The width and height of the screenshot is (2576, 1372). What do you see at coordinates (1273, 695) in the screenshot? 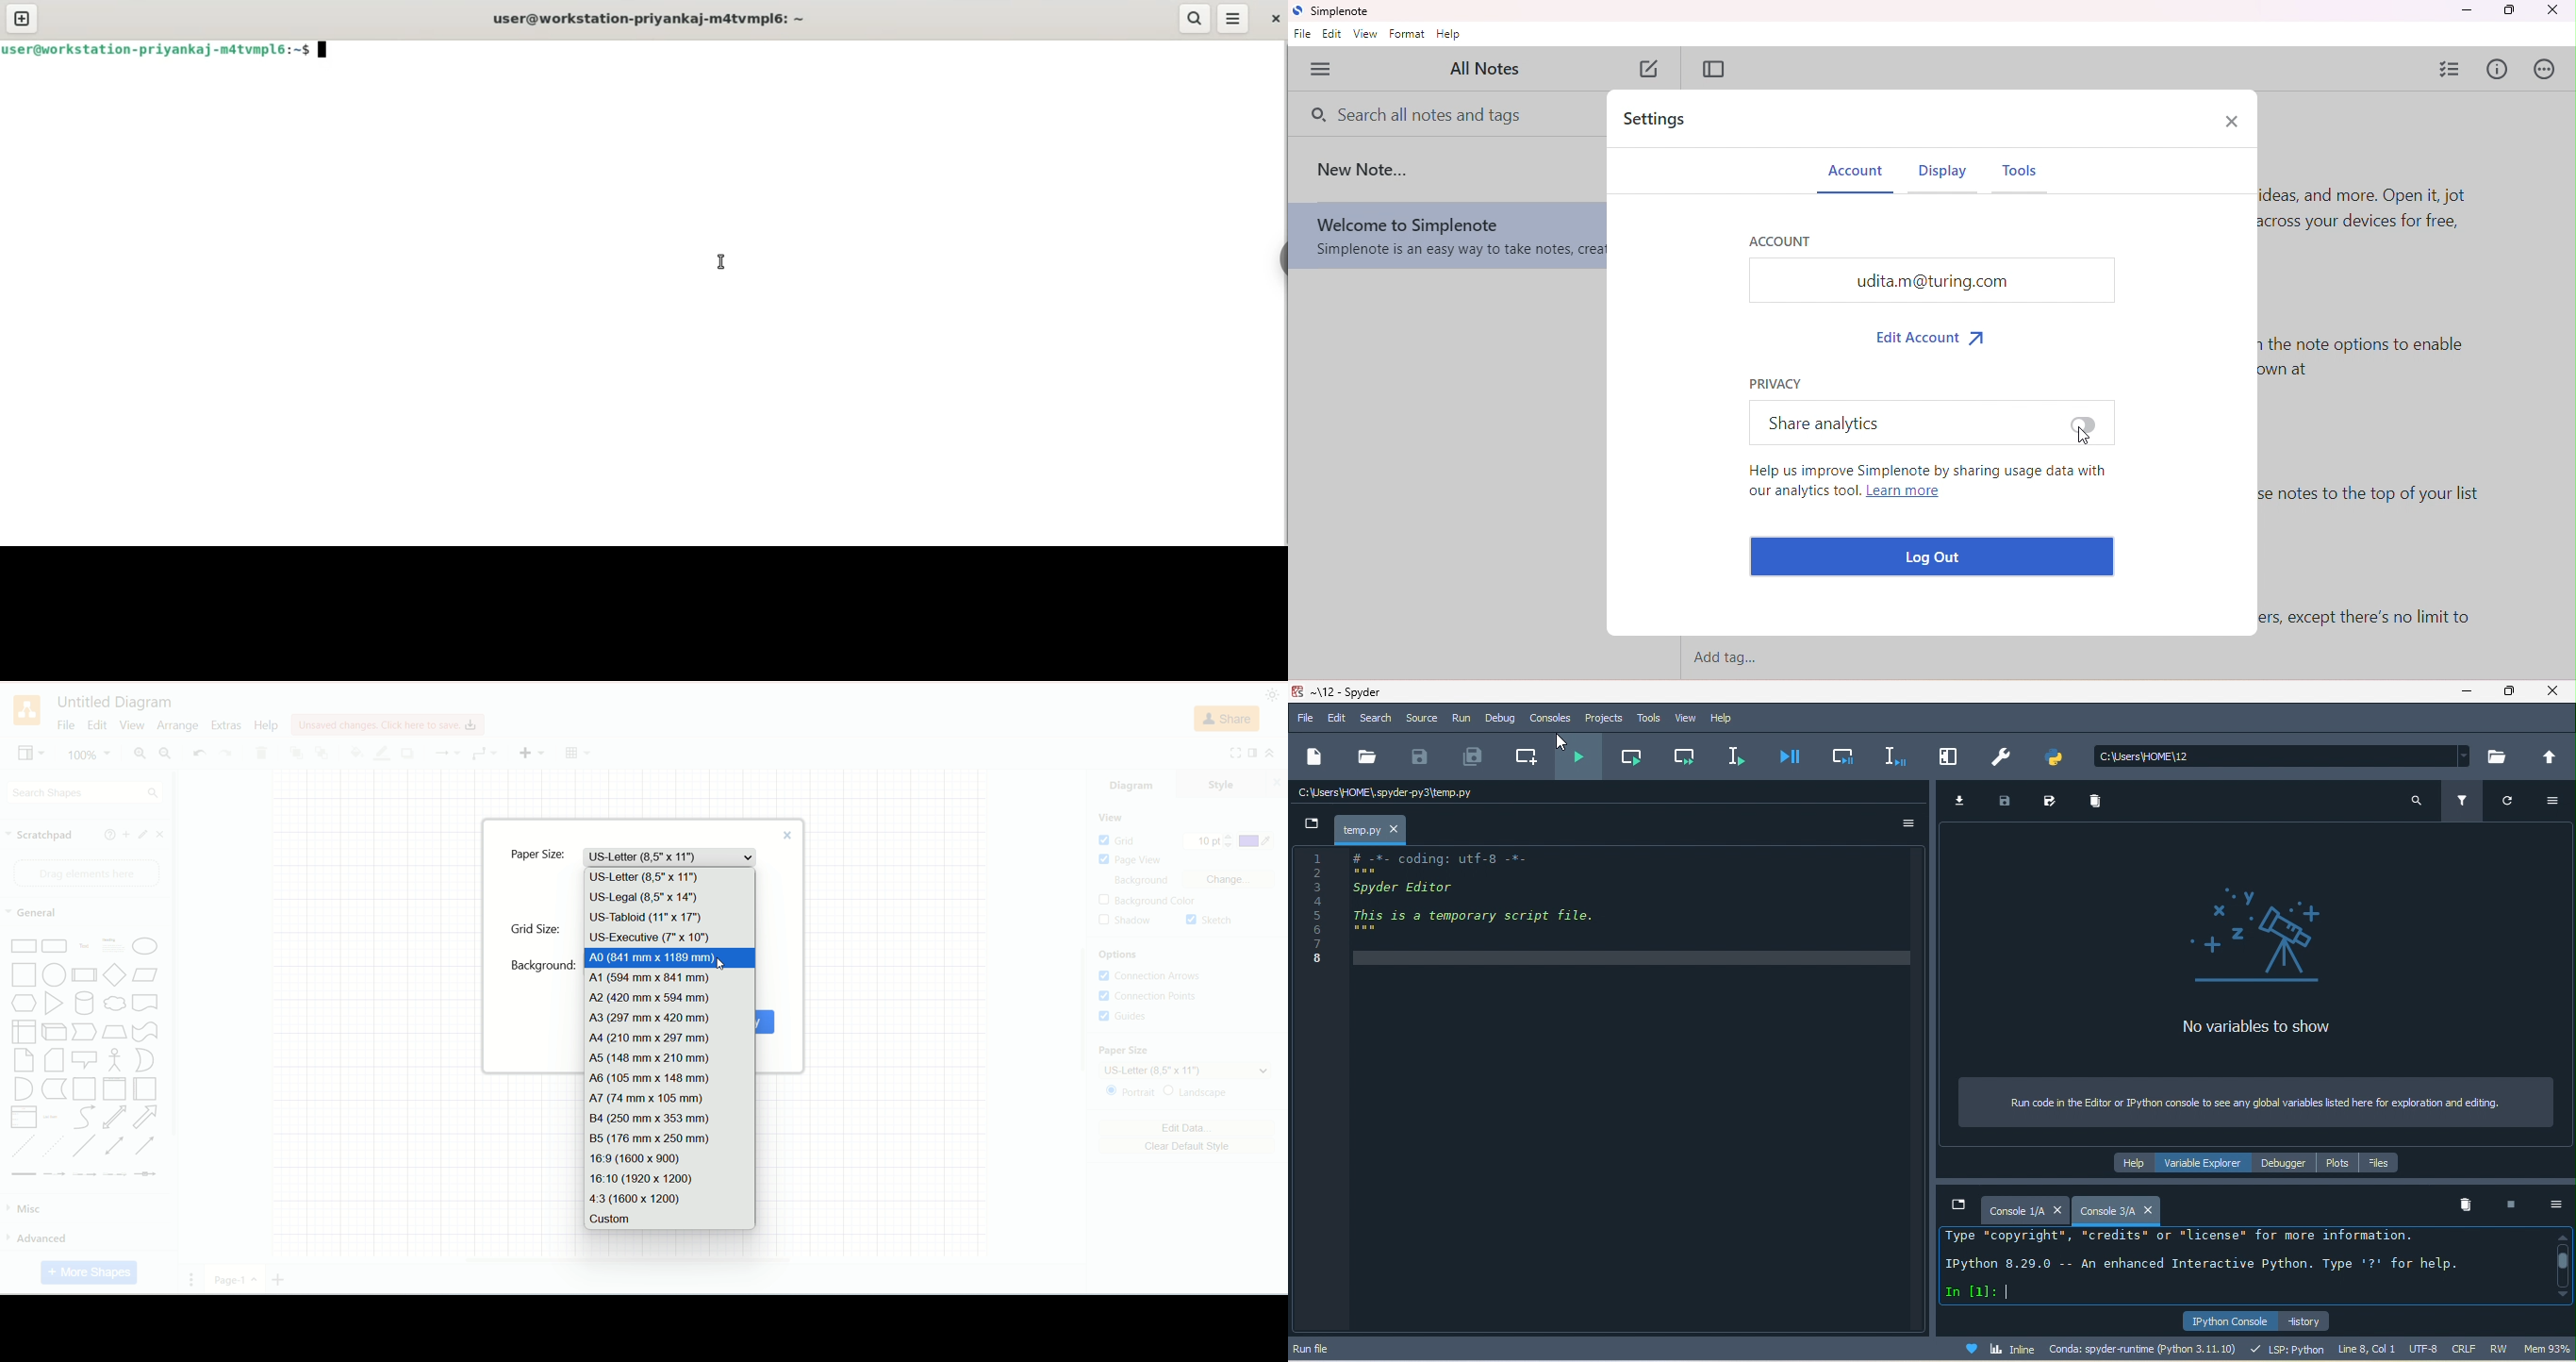
I see `appearance` at bounding box center [1273, 695].